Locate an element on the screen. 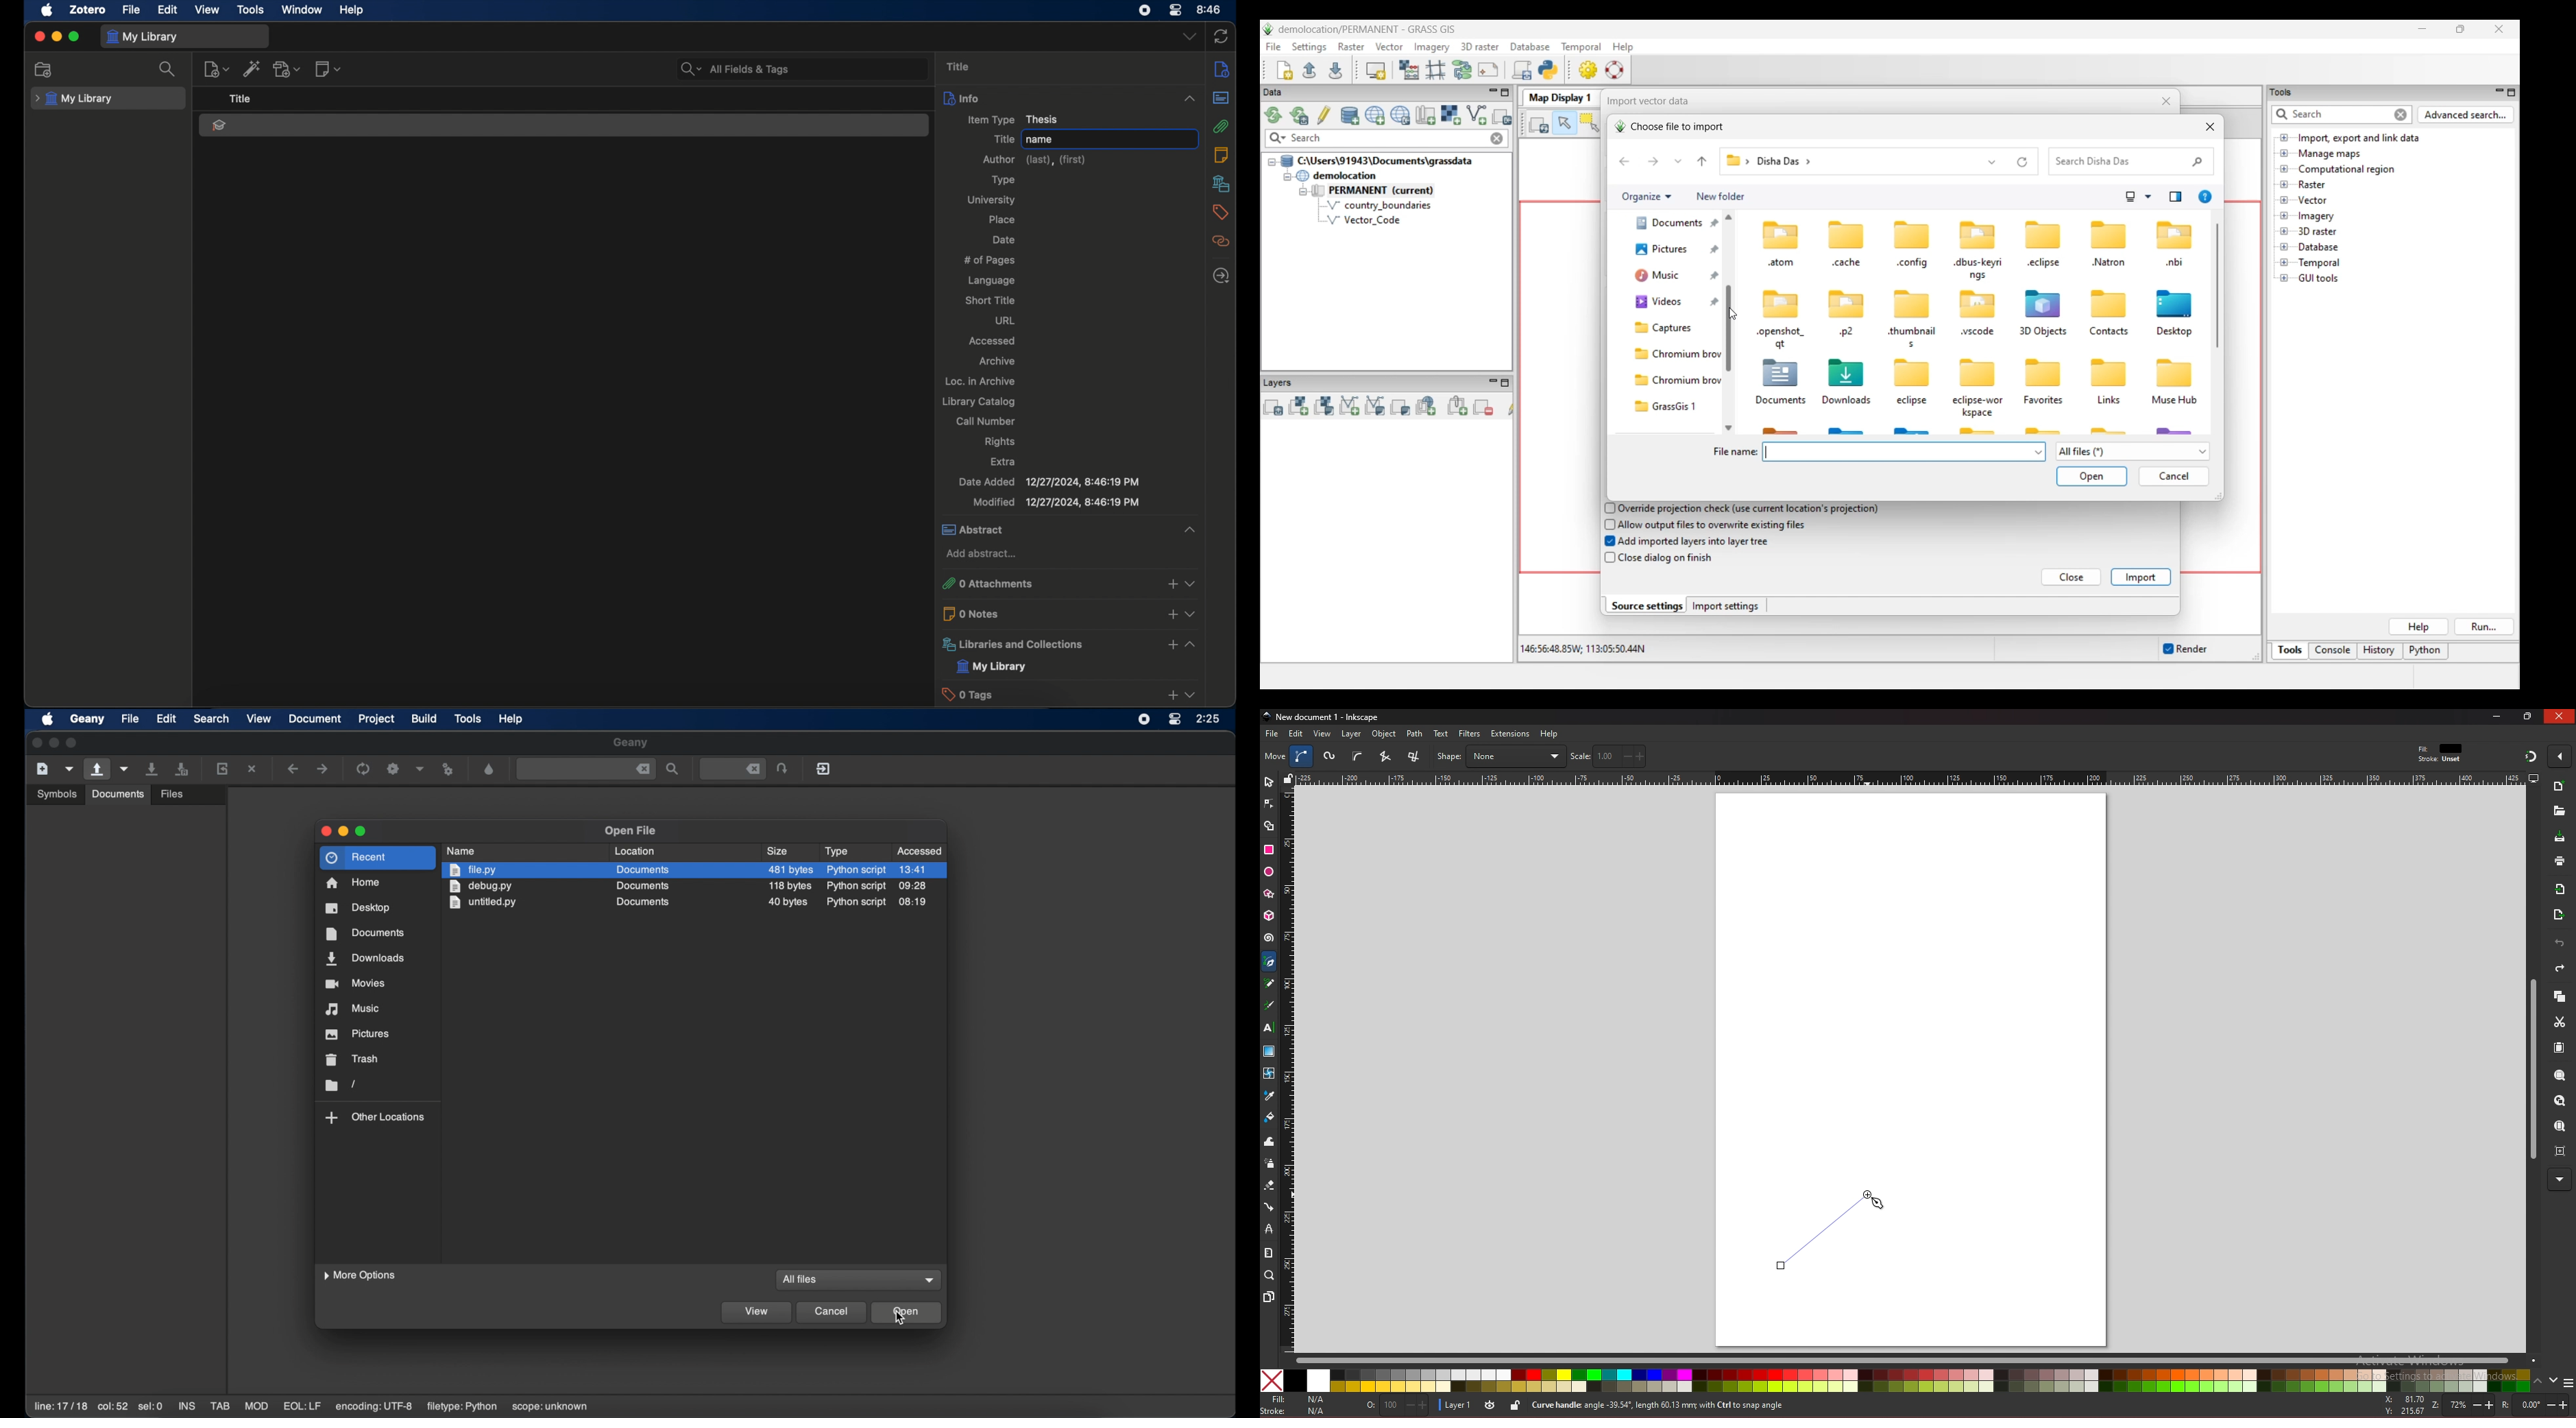 The width and height of the screenshot is (2576, 1428). copy is located at coordinates (2559, 997).